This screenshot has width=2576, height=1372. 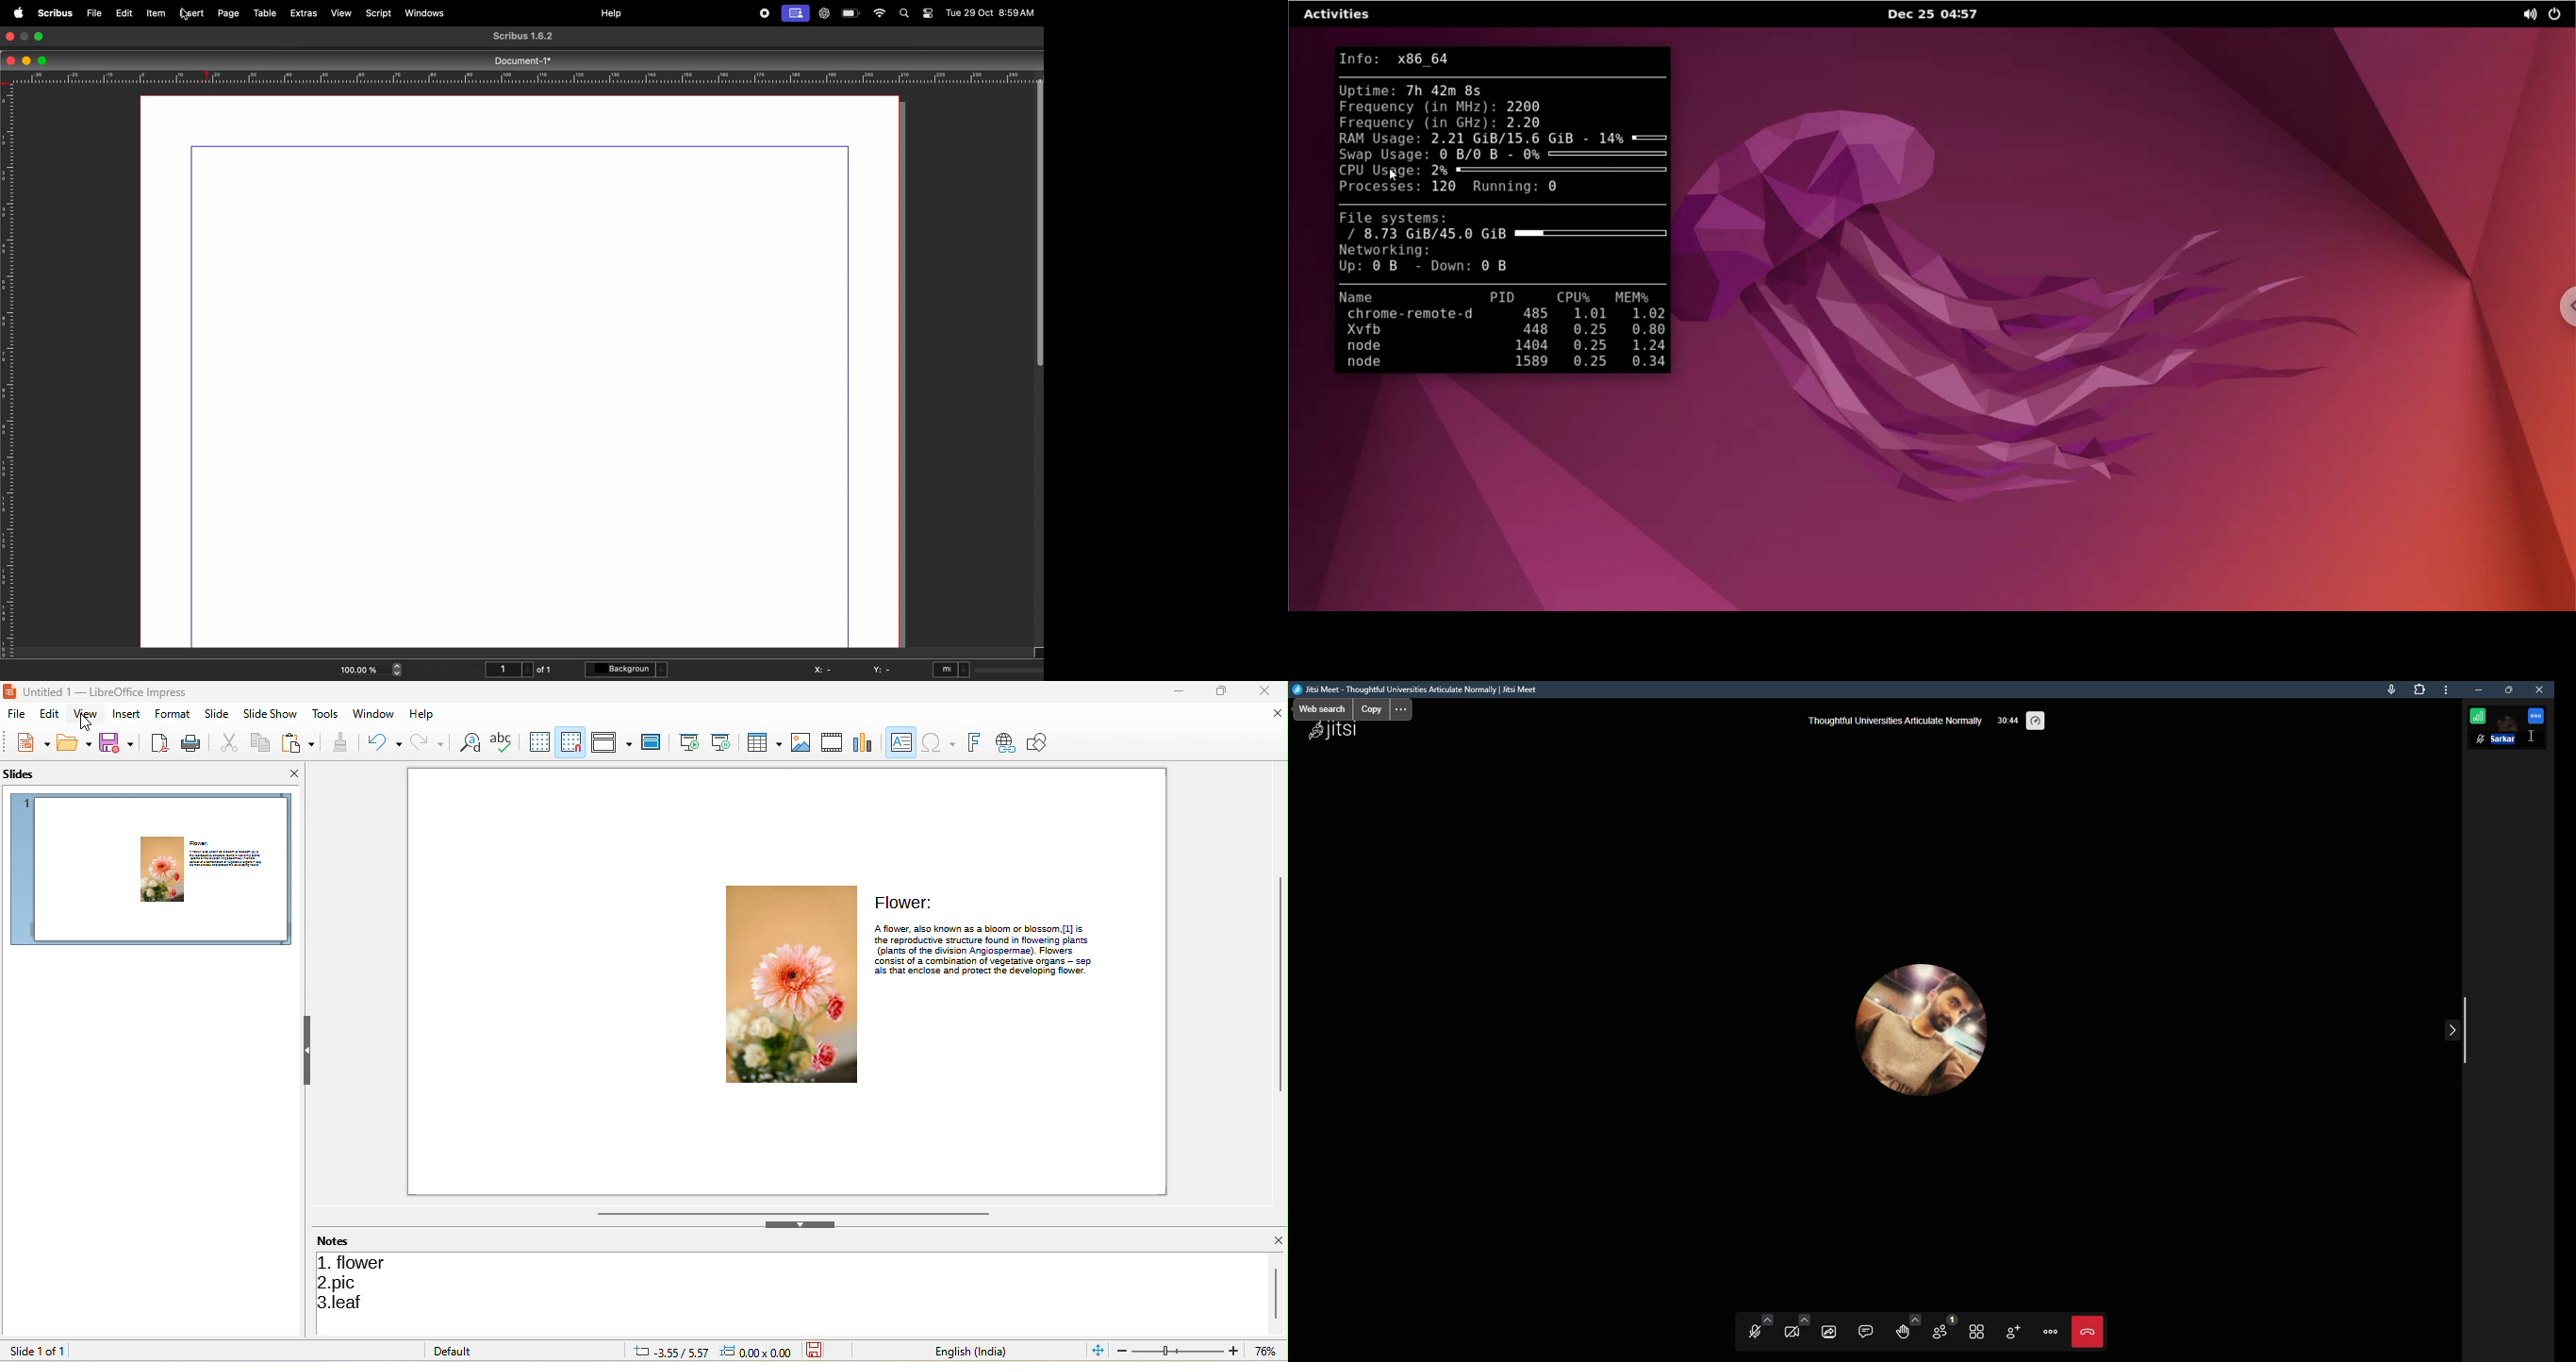 What do you see at coordinates (611, 14) in the screenshot?
I see `help` at bounding box center [611, 14].